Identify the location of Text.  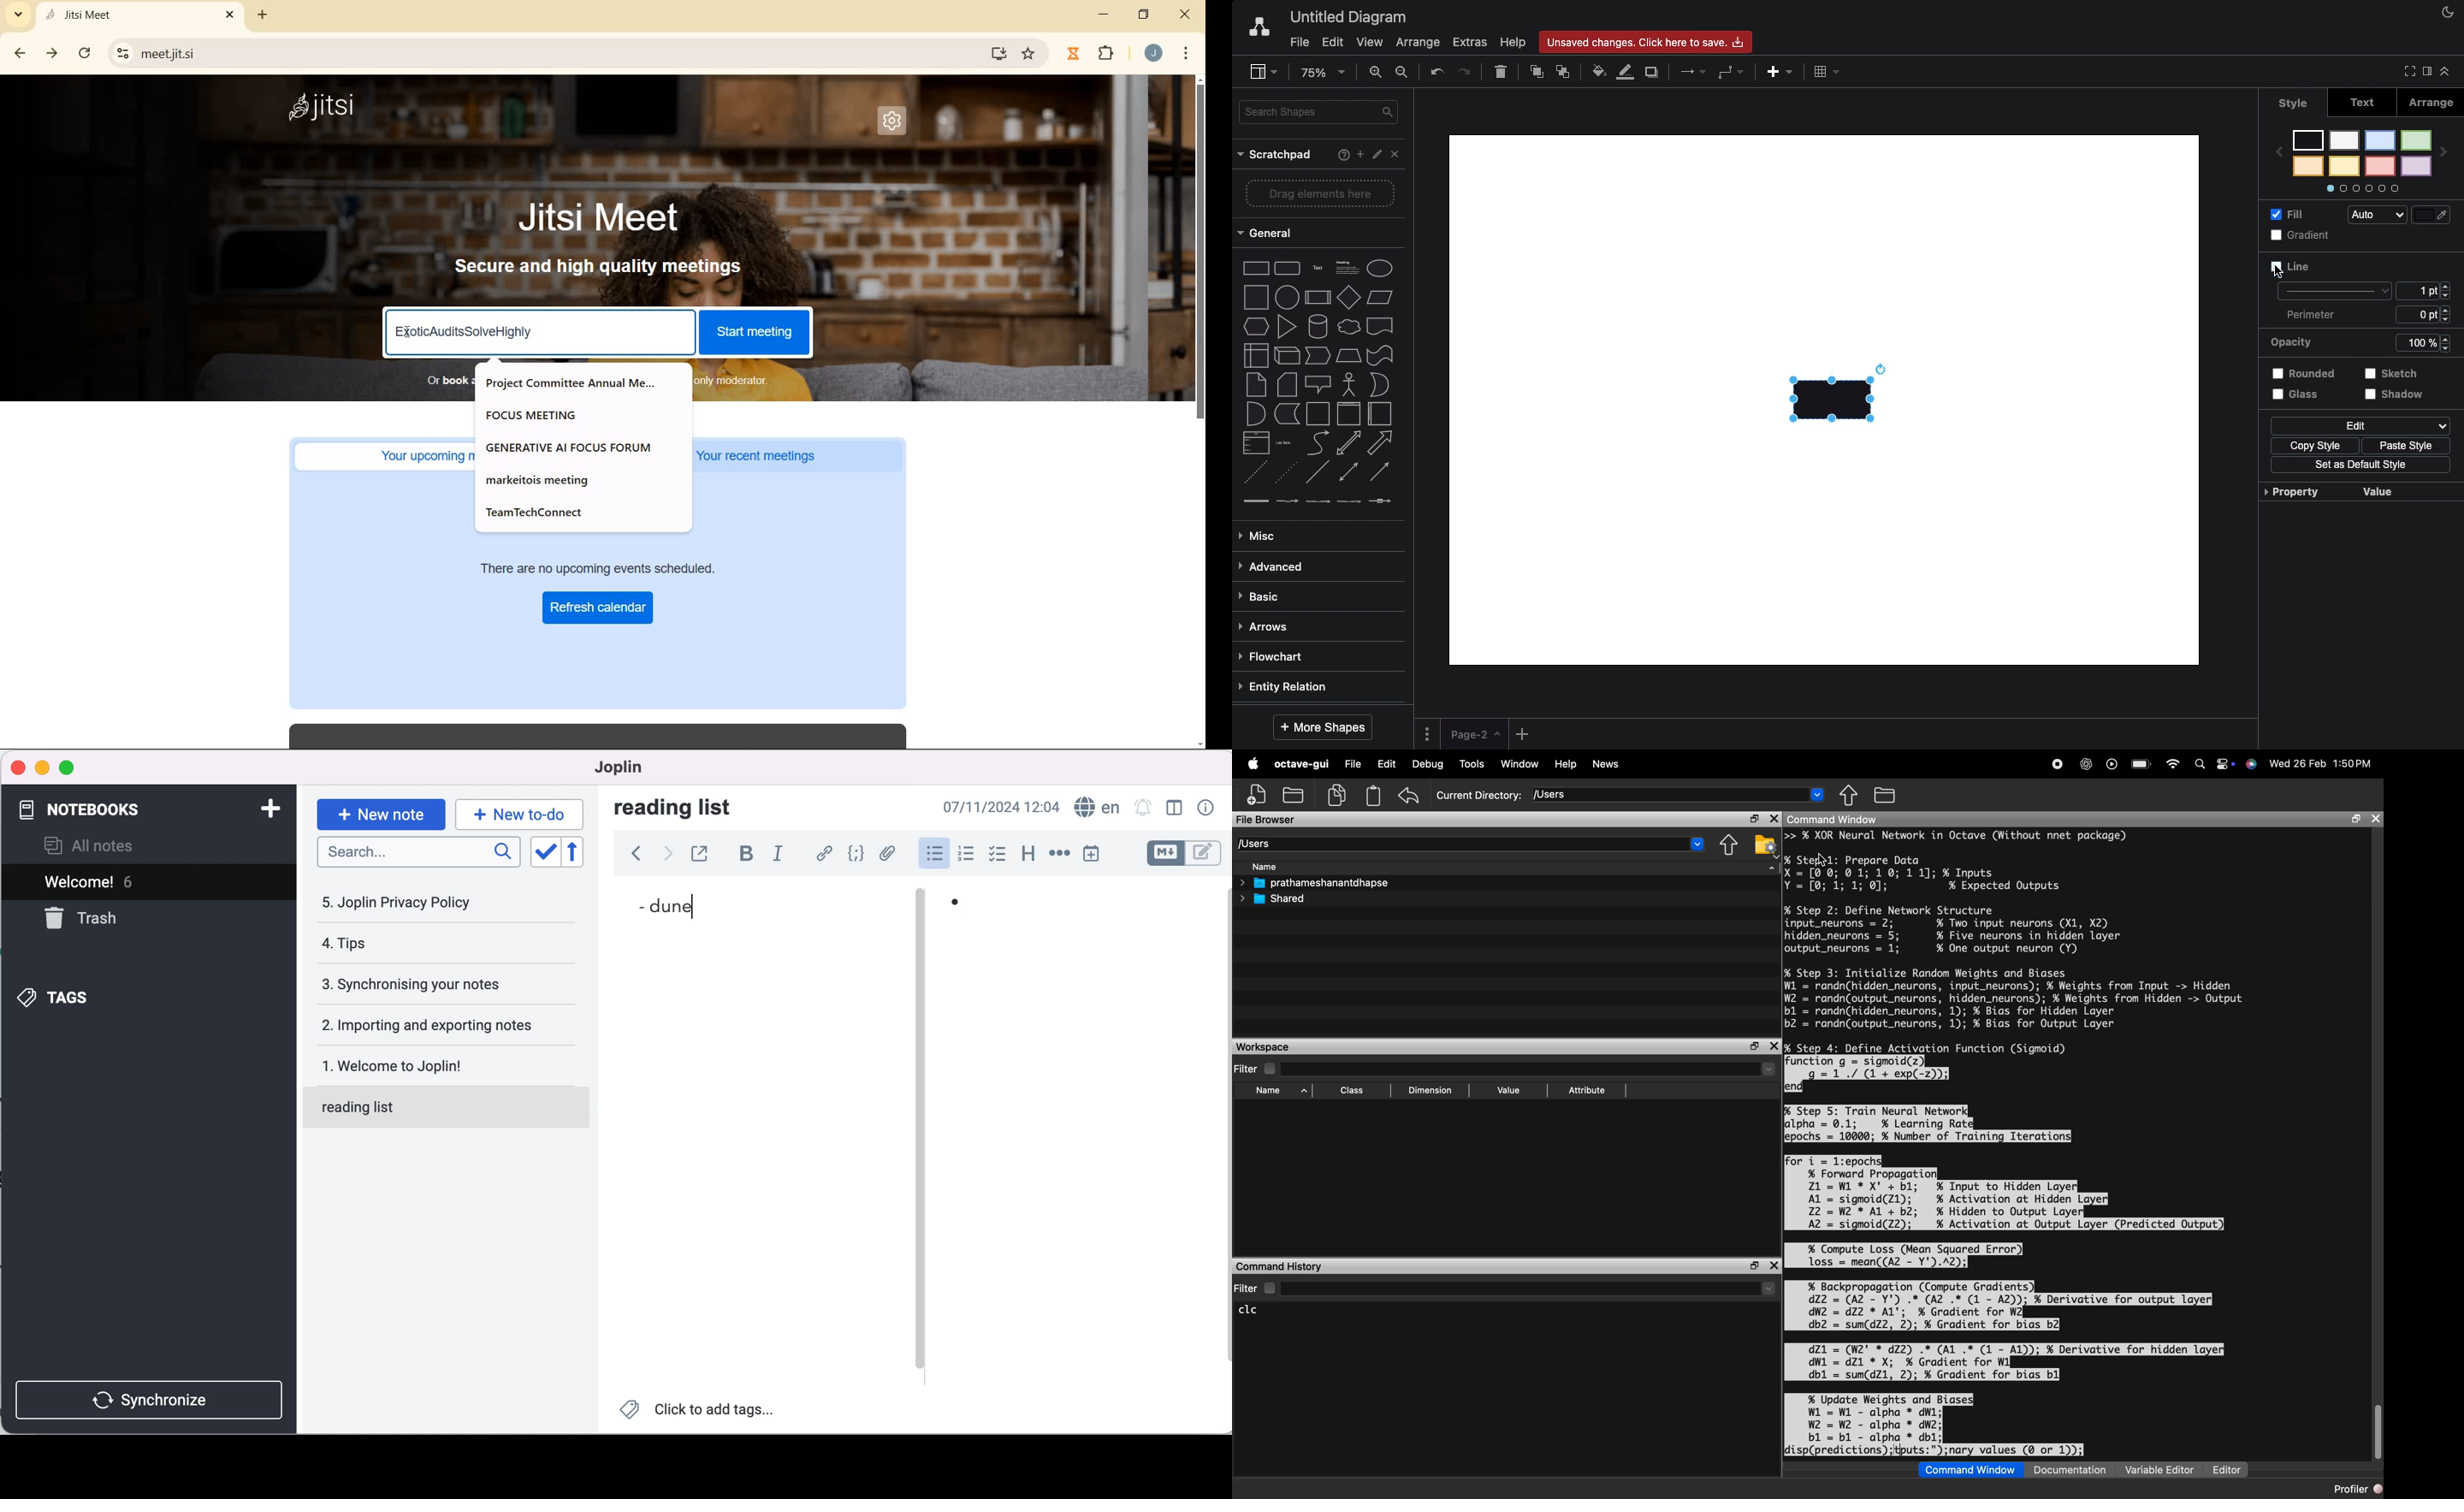
(1318, 269).